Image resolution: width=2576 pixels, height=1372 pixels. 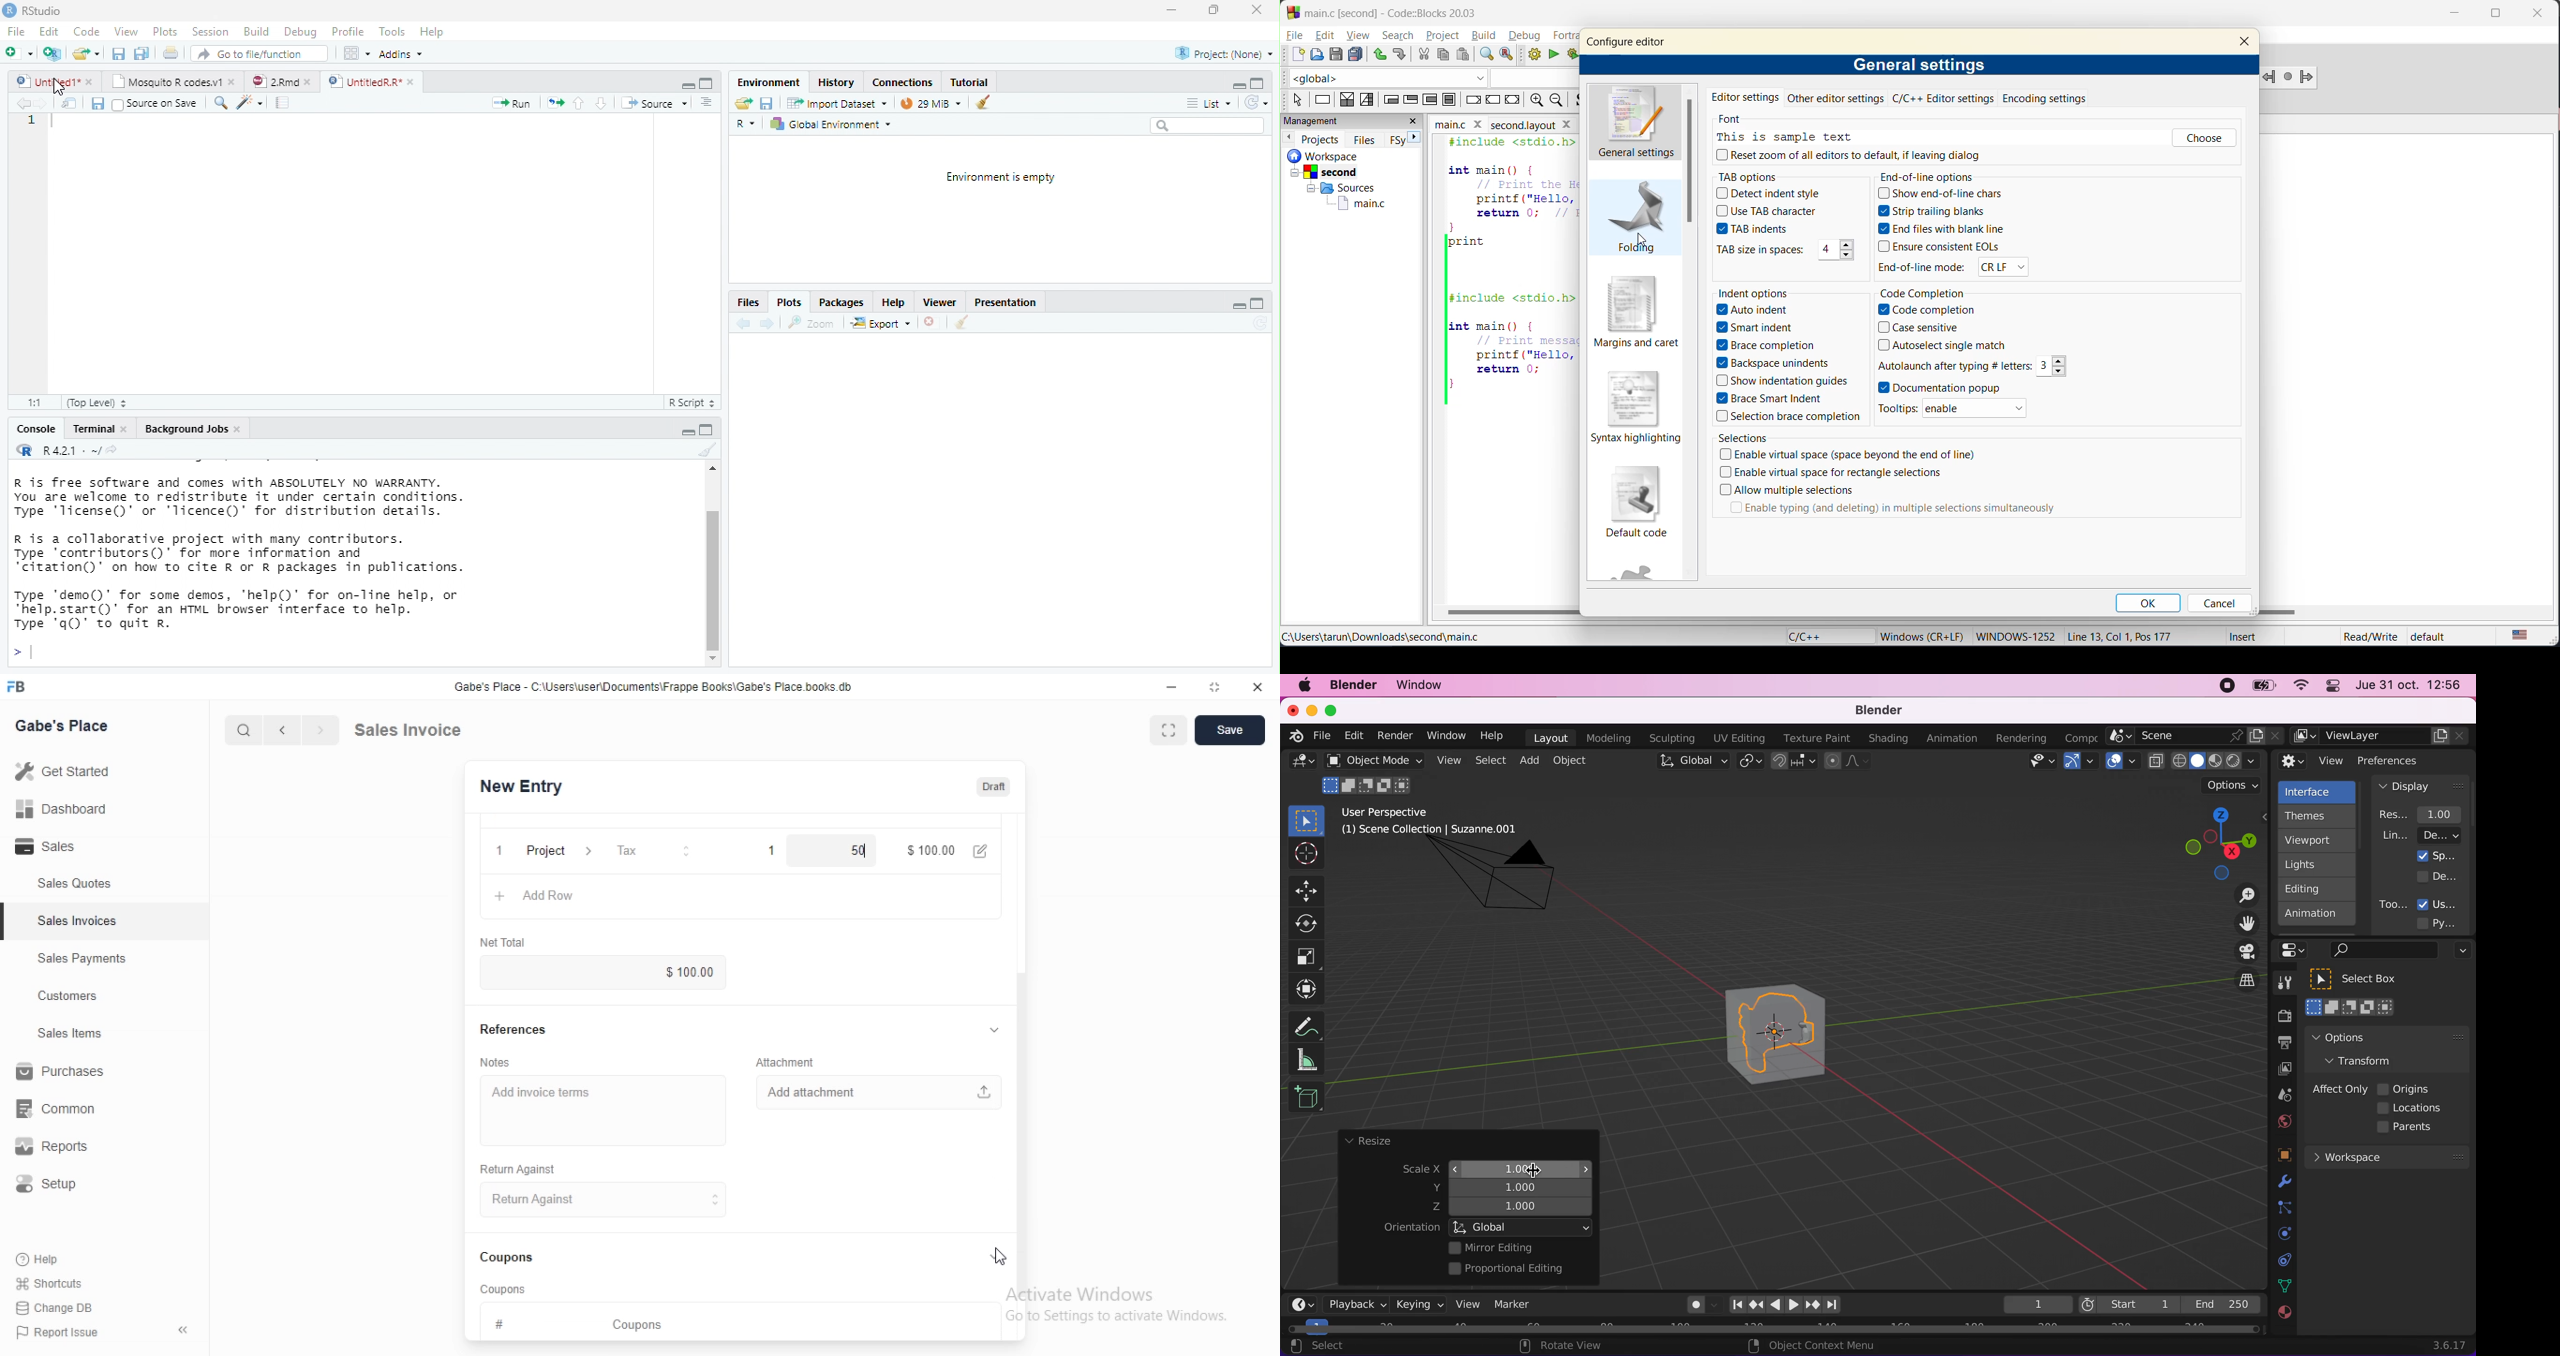 I want to click on UntitiedR.R", so click(x=363, y=82).